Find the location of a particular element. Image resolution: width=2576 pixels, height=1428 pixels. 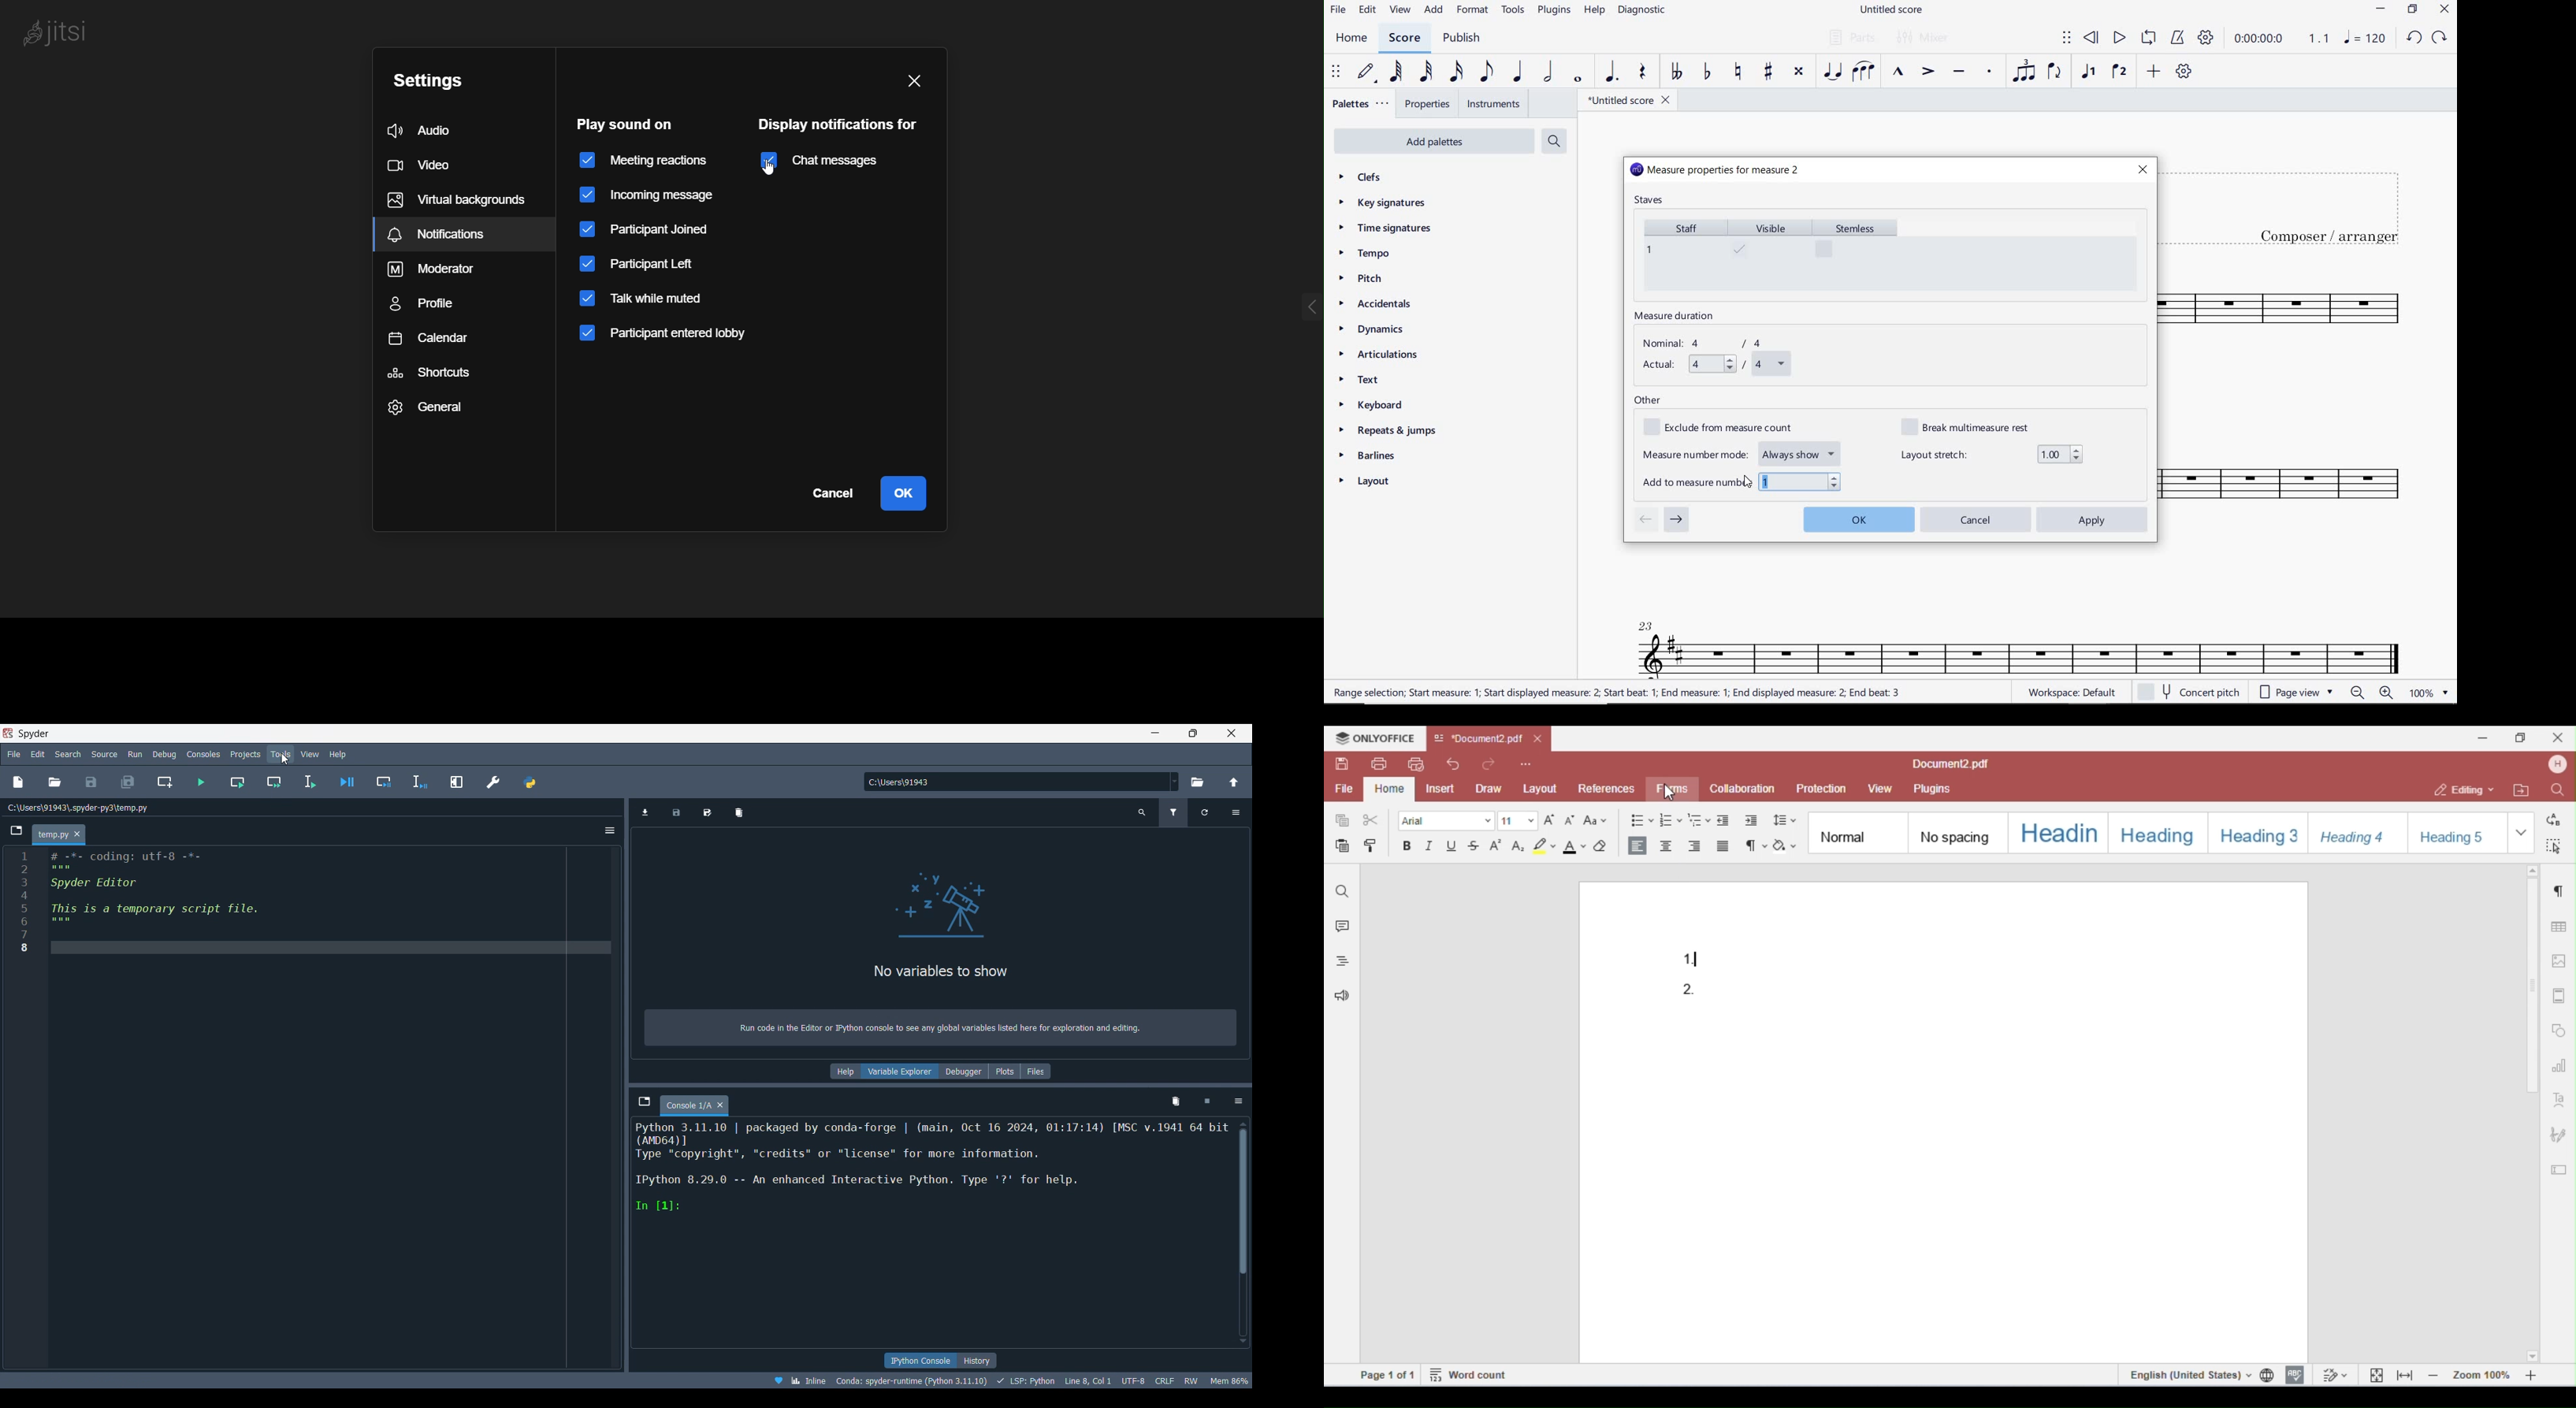

general is located at coordinates (430, 407).